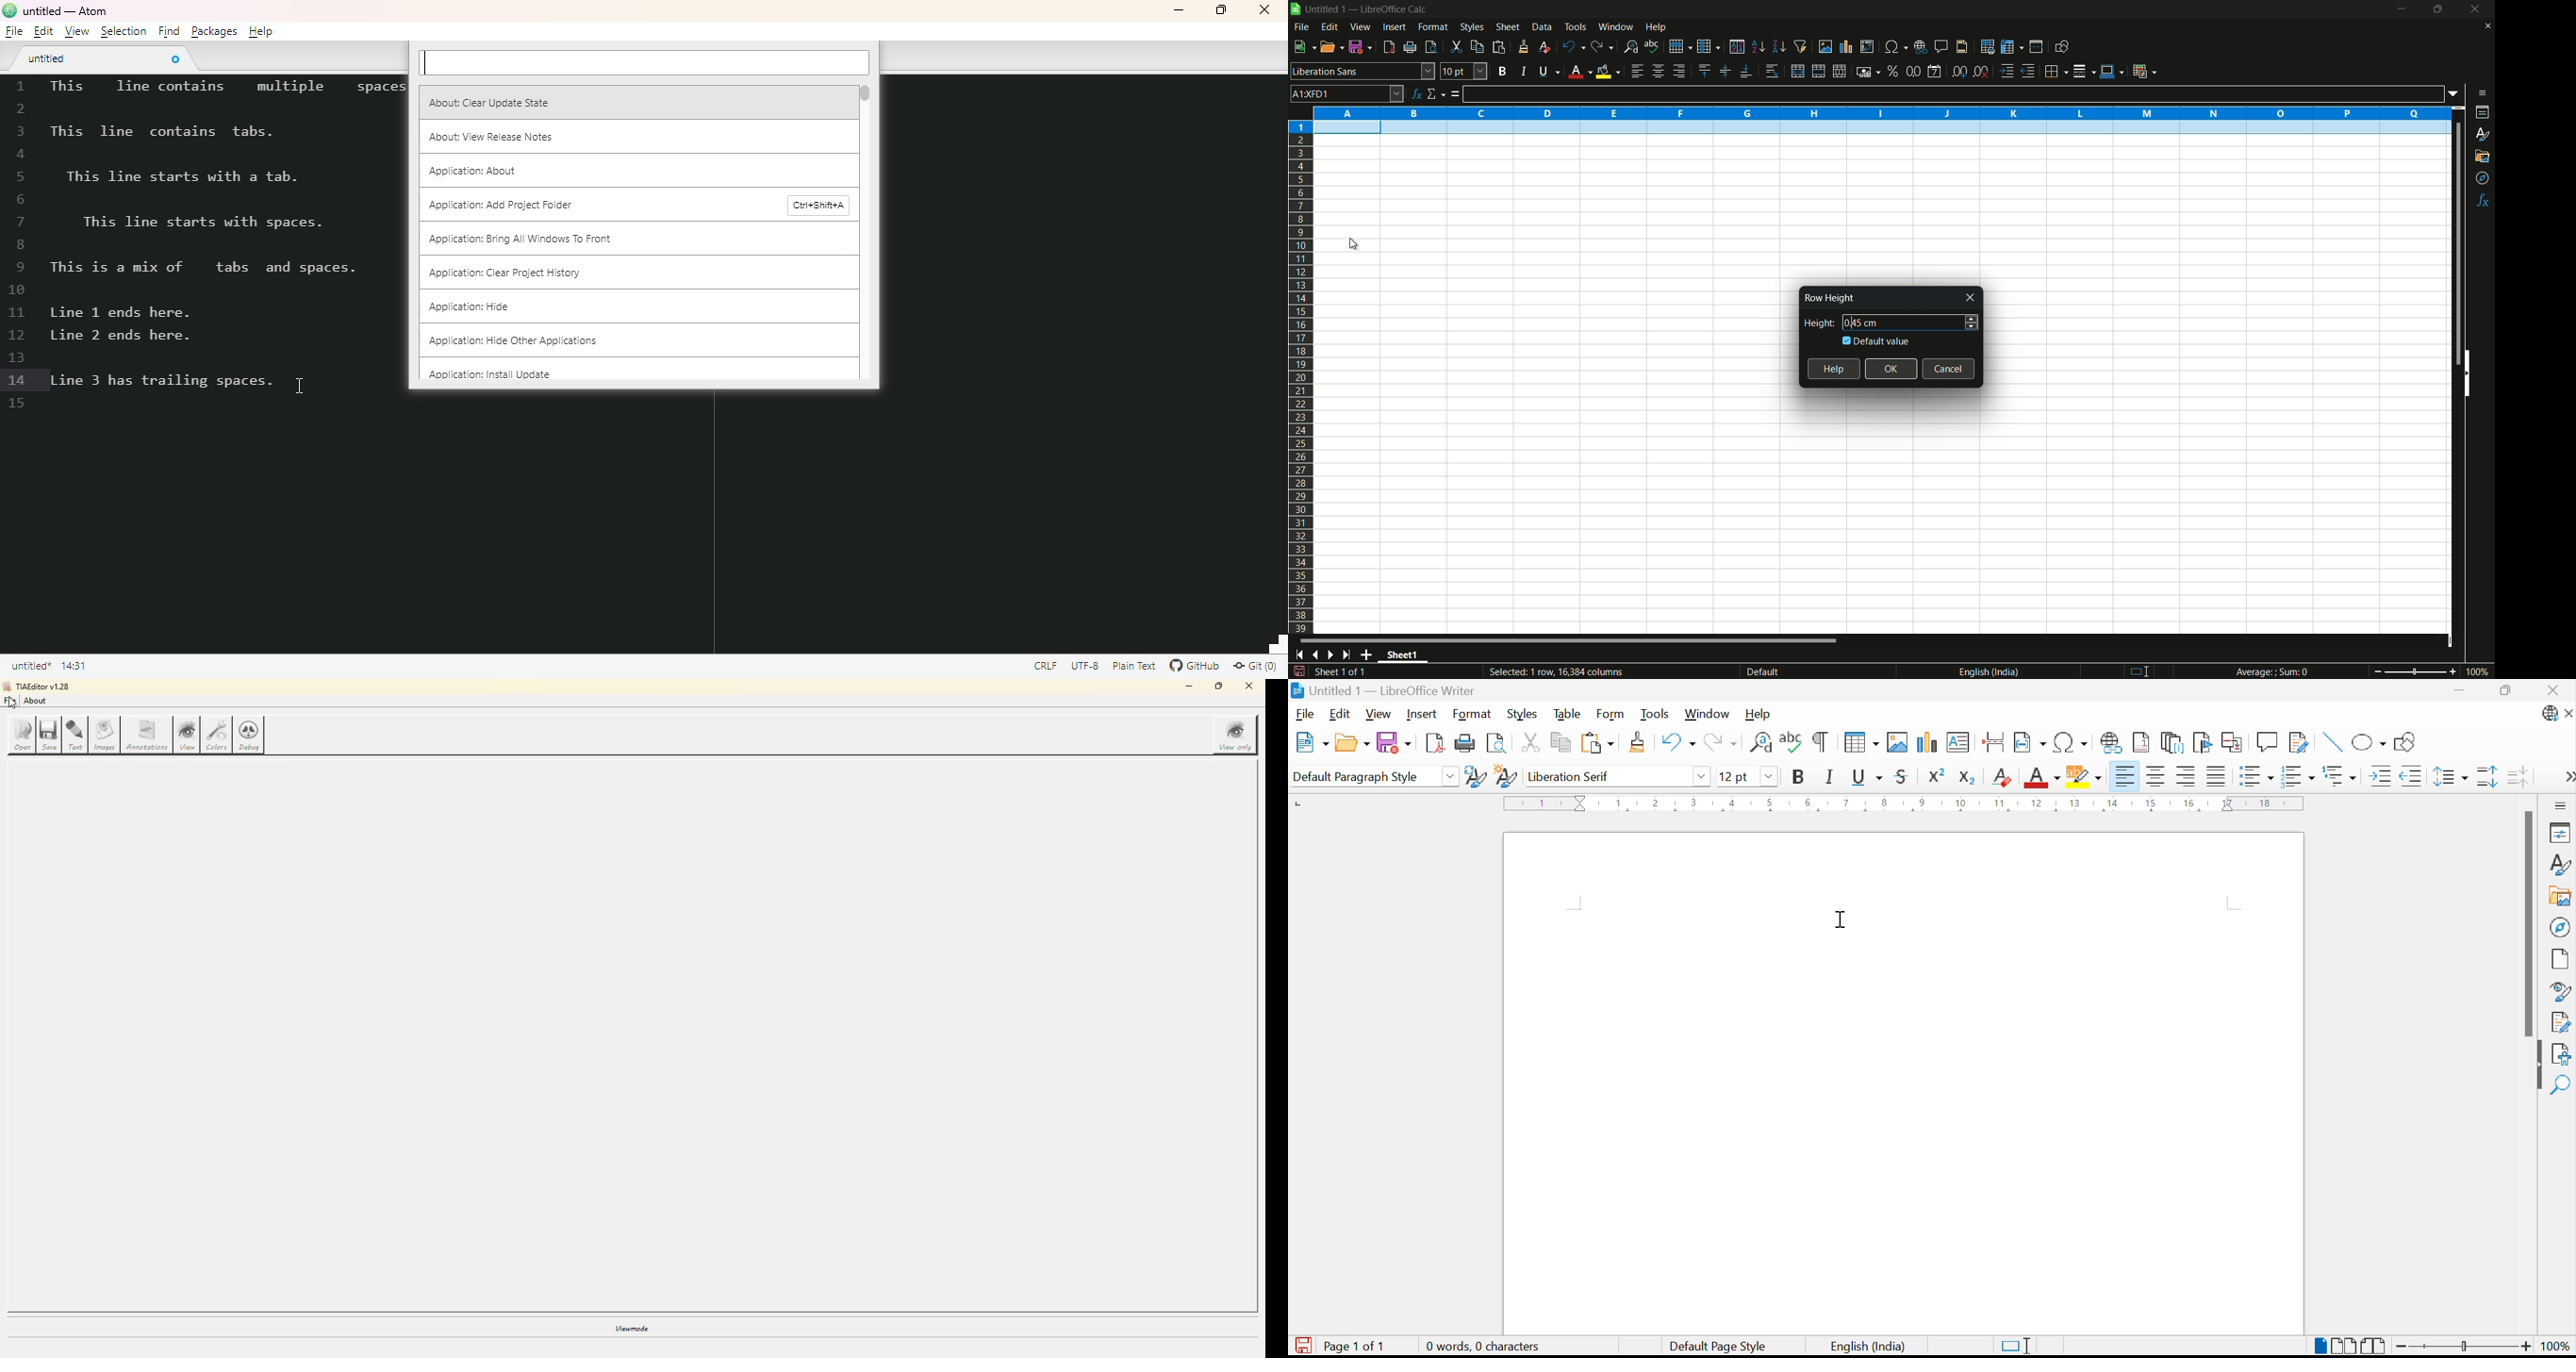  I want to click on increase height, so click(1972, 317).